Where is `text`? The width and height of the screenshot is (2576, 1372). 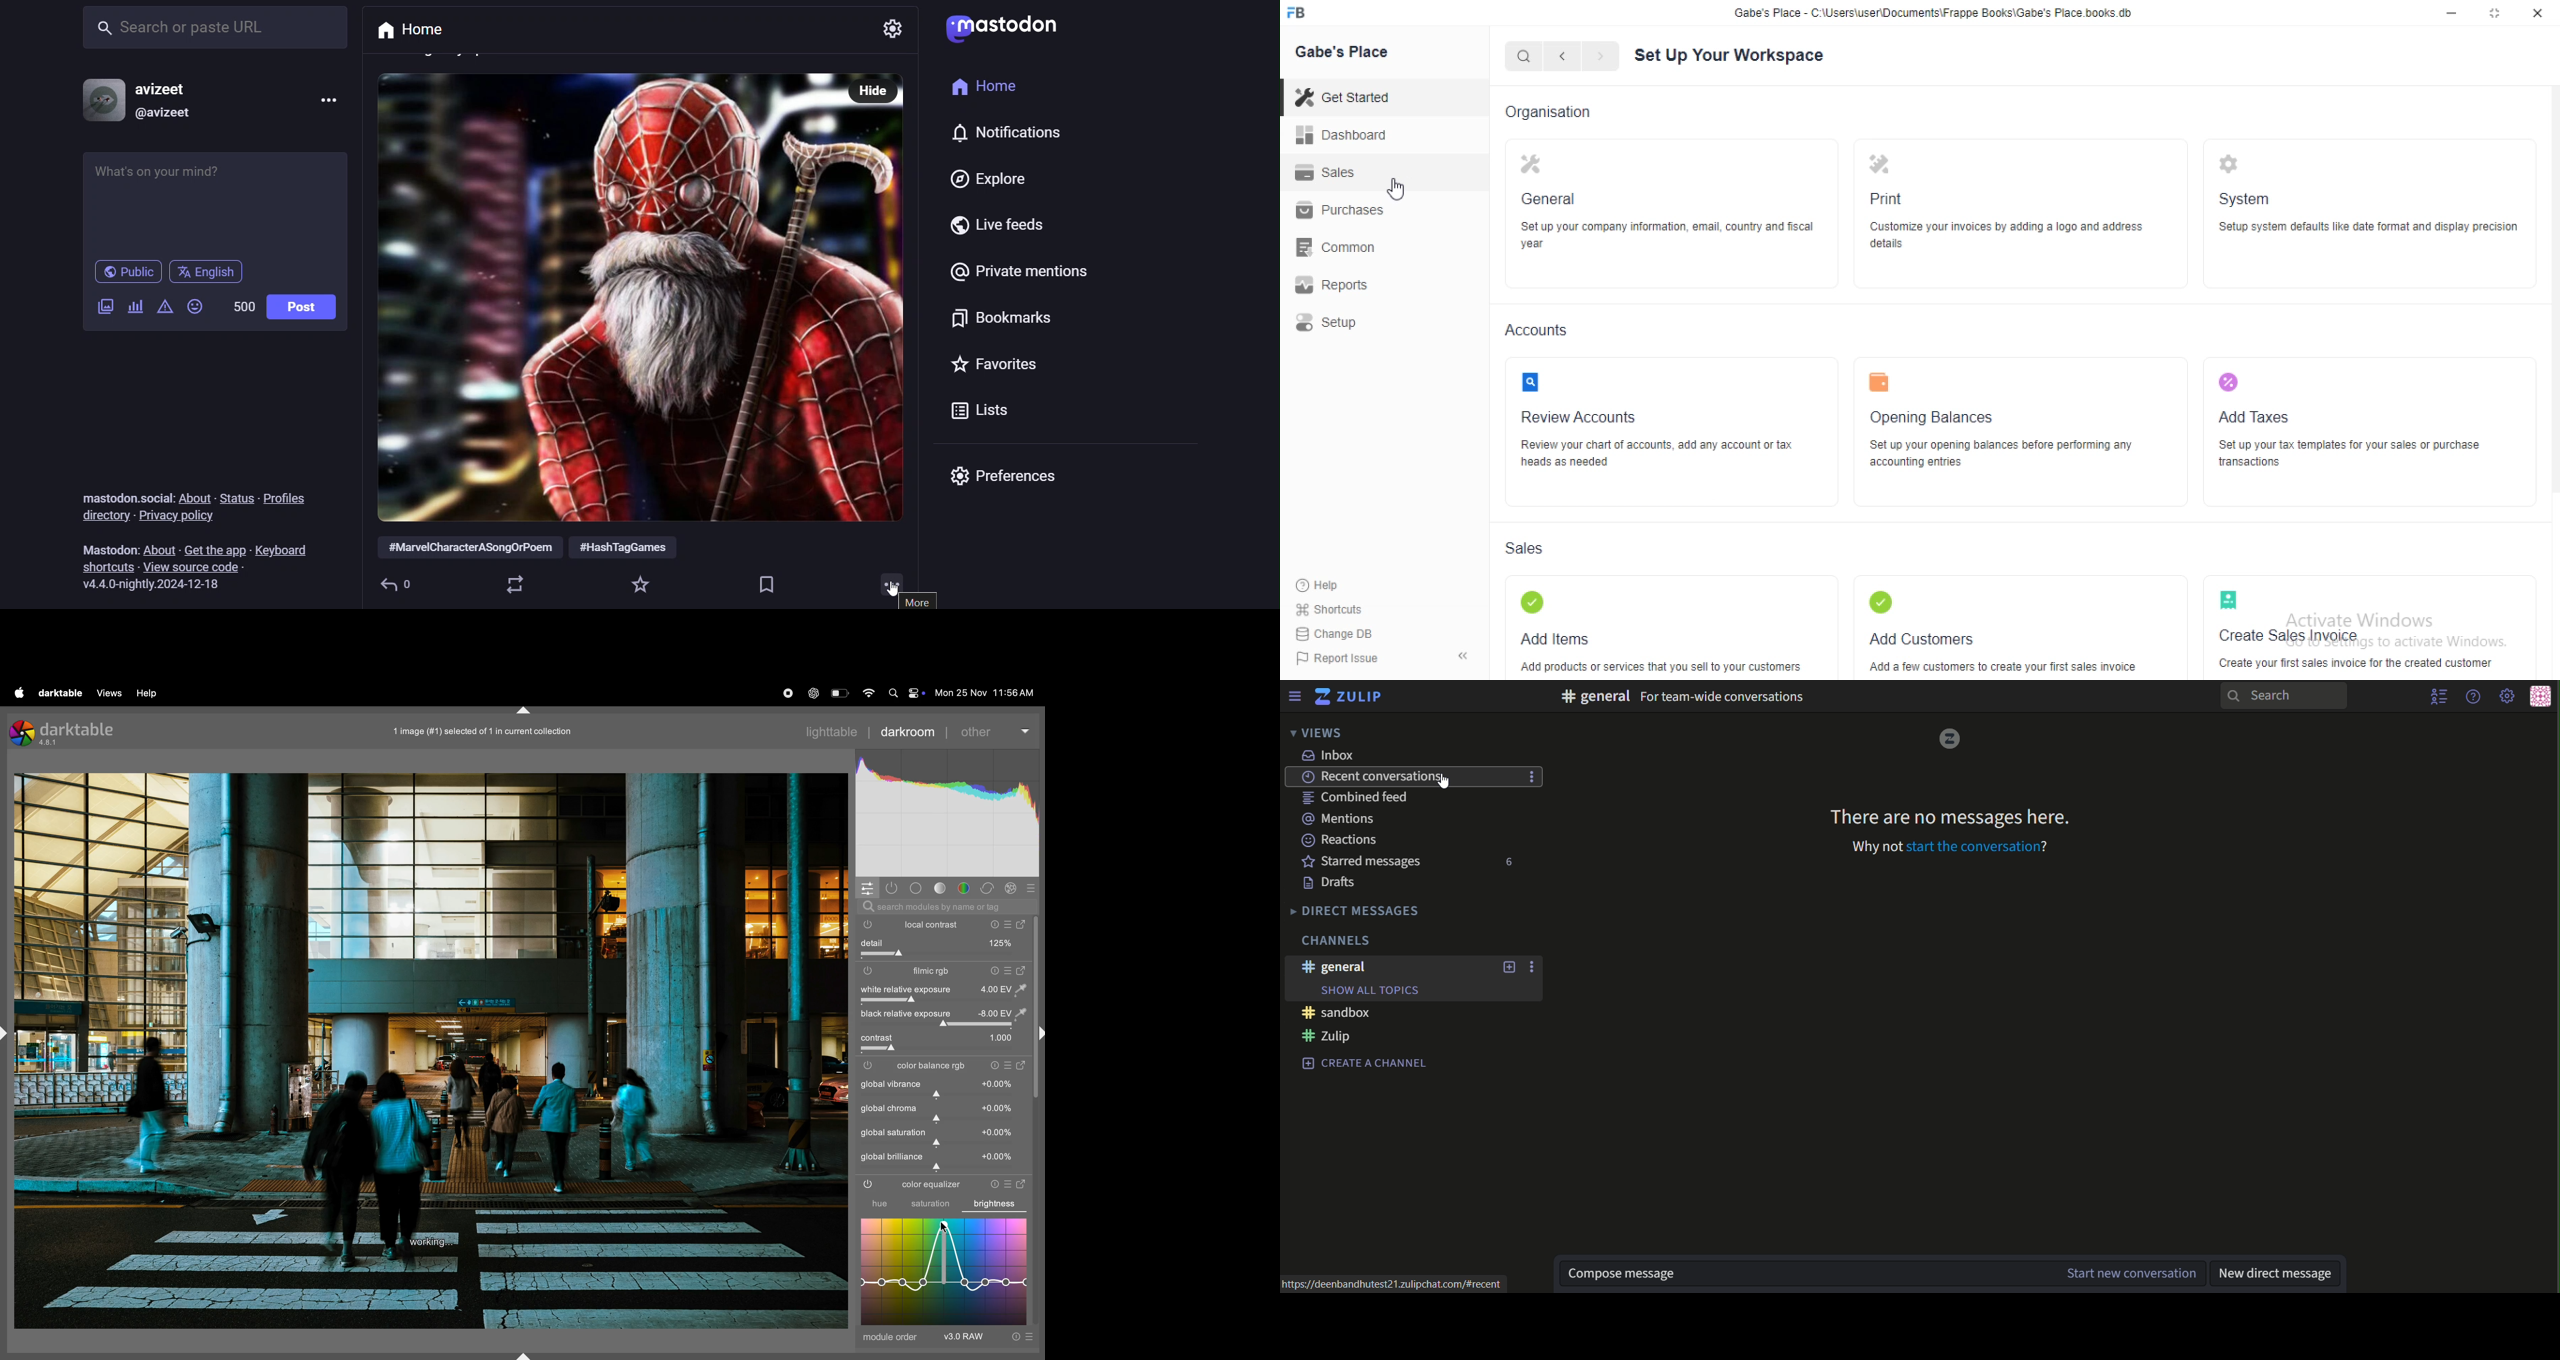 text is located at coordinates (1364, 861).